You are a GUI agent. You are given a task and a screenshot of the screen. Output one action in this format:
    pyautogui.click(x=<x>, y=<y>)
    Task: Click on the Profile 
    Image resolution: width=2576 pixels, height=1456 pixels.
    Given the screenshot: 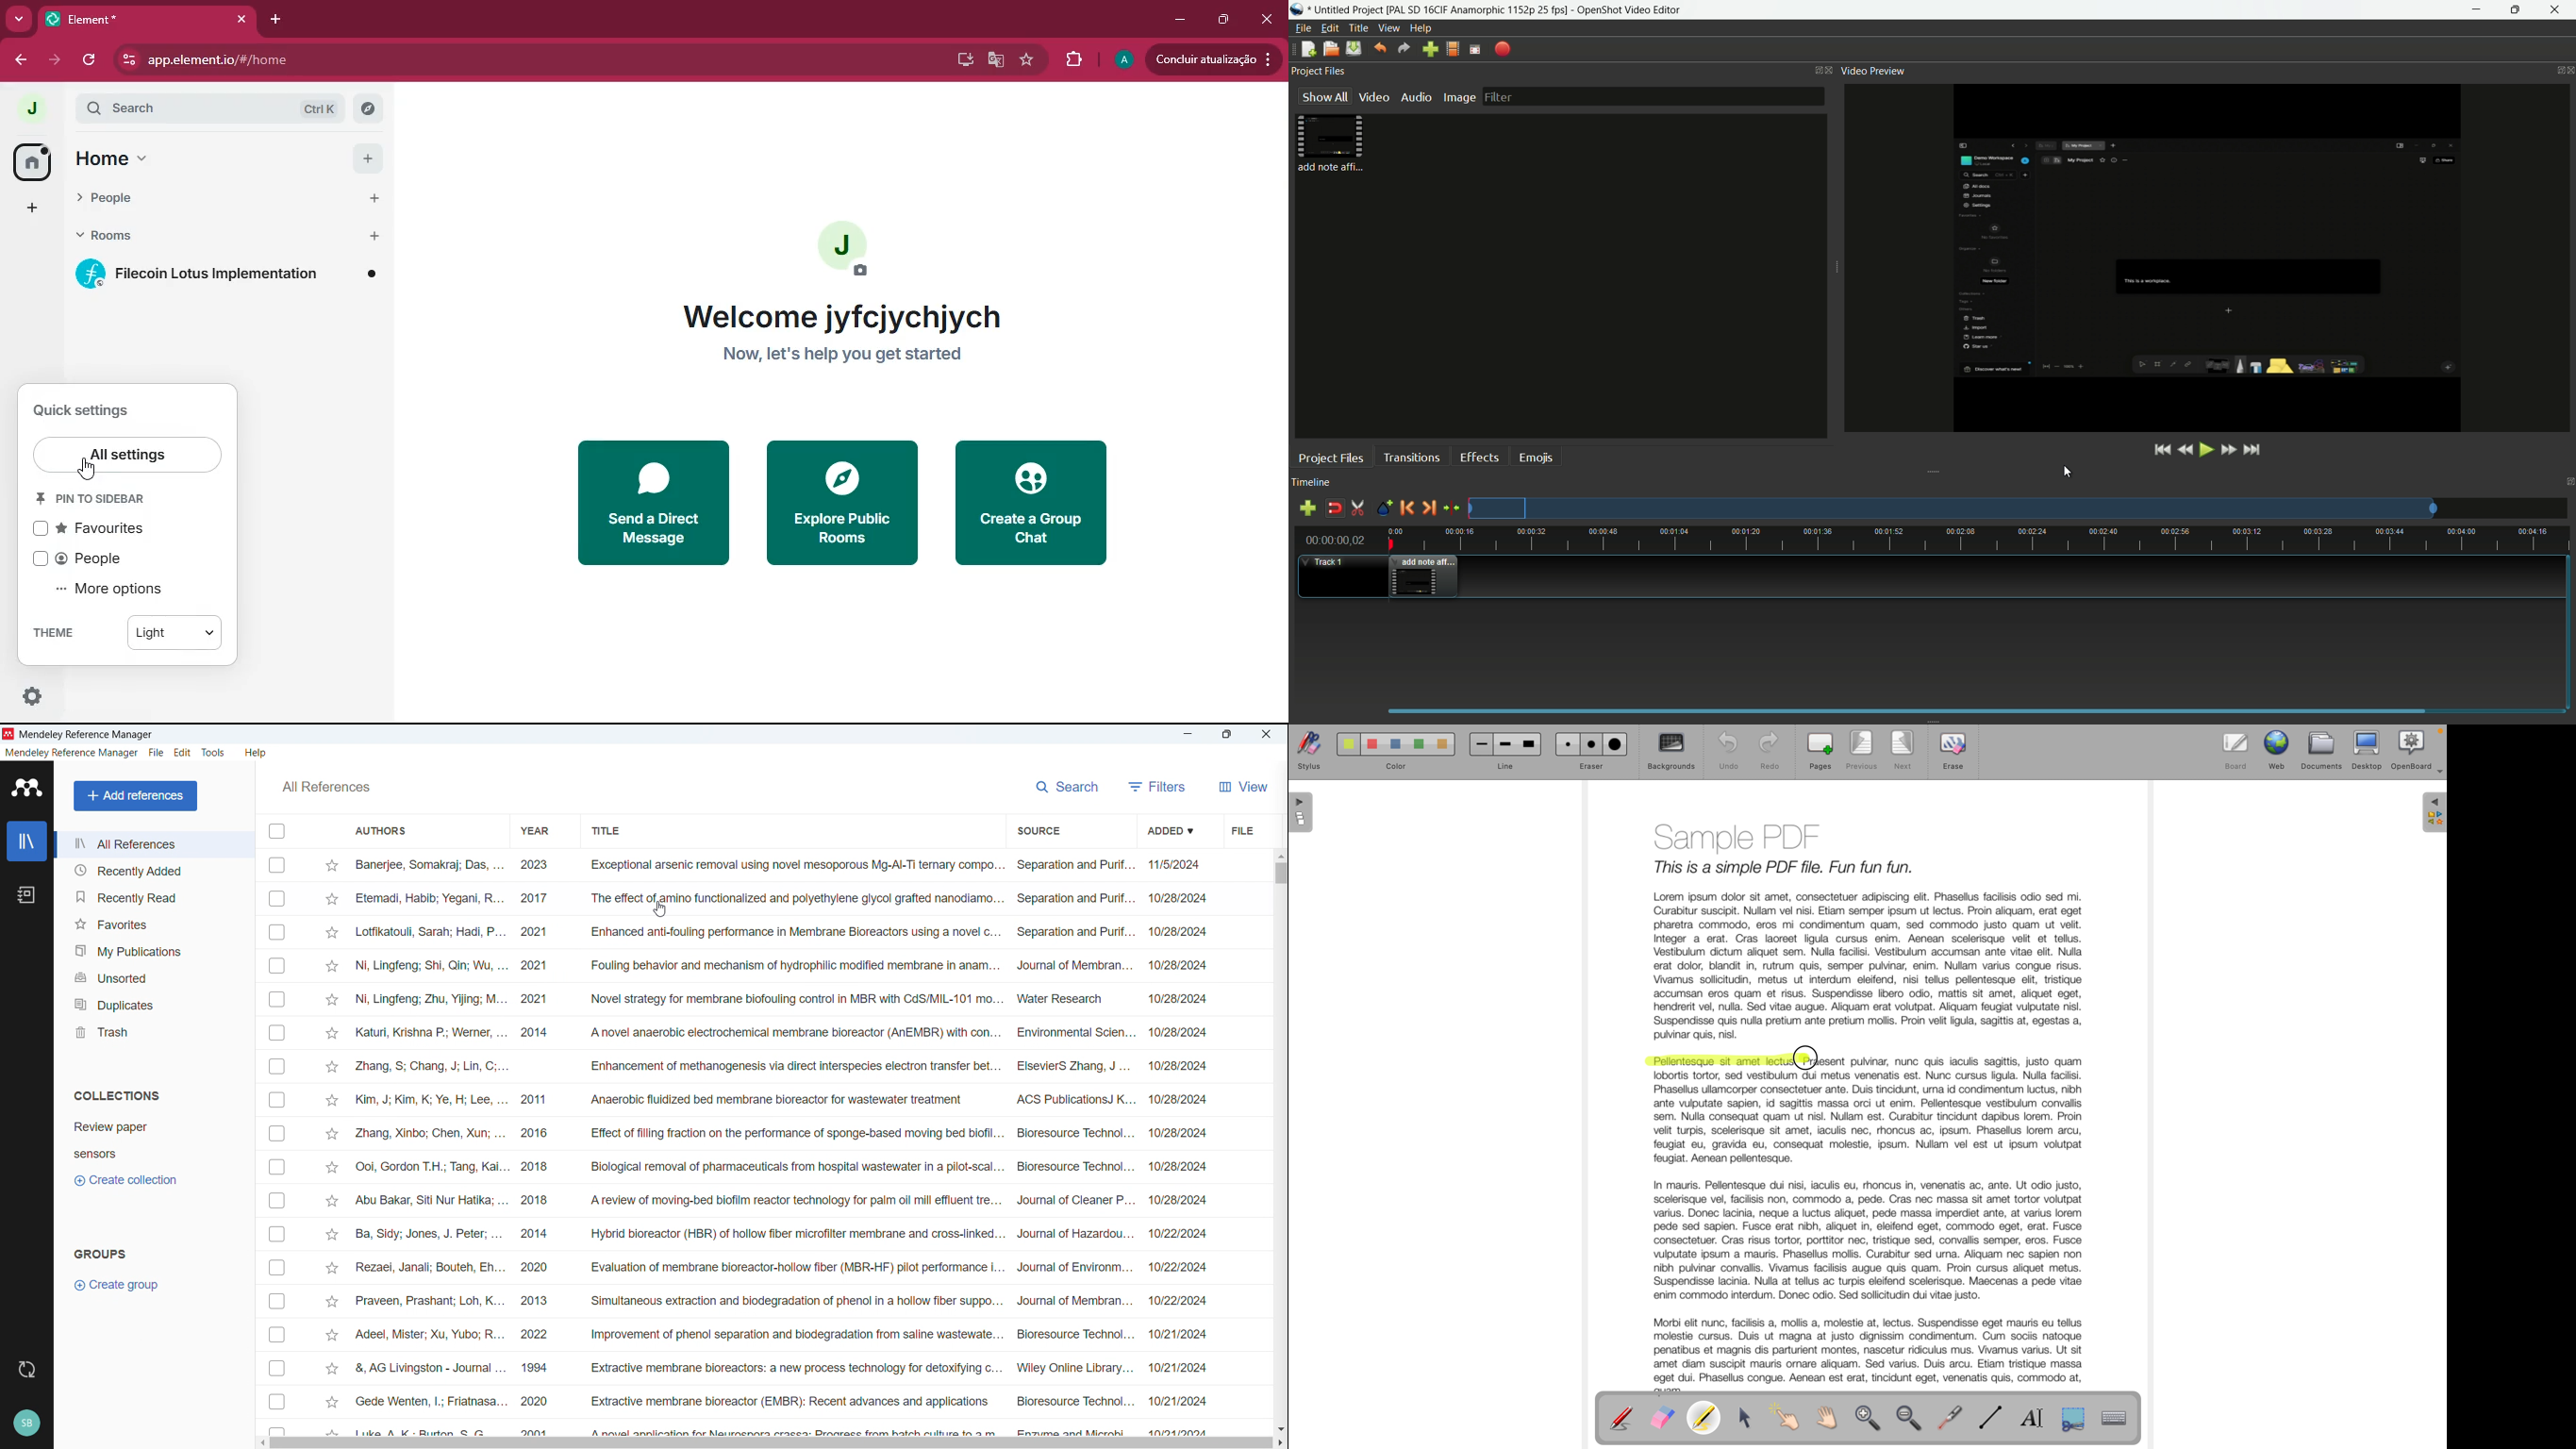 What is the action you would take?
    pyautogui.click(x=26, y=1424)
    